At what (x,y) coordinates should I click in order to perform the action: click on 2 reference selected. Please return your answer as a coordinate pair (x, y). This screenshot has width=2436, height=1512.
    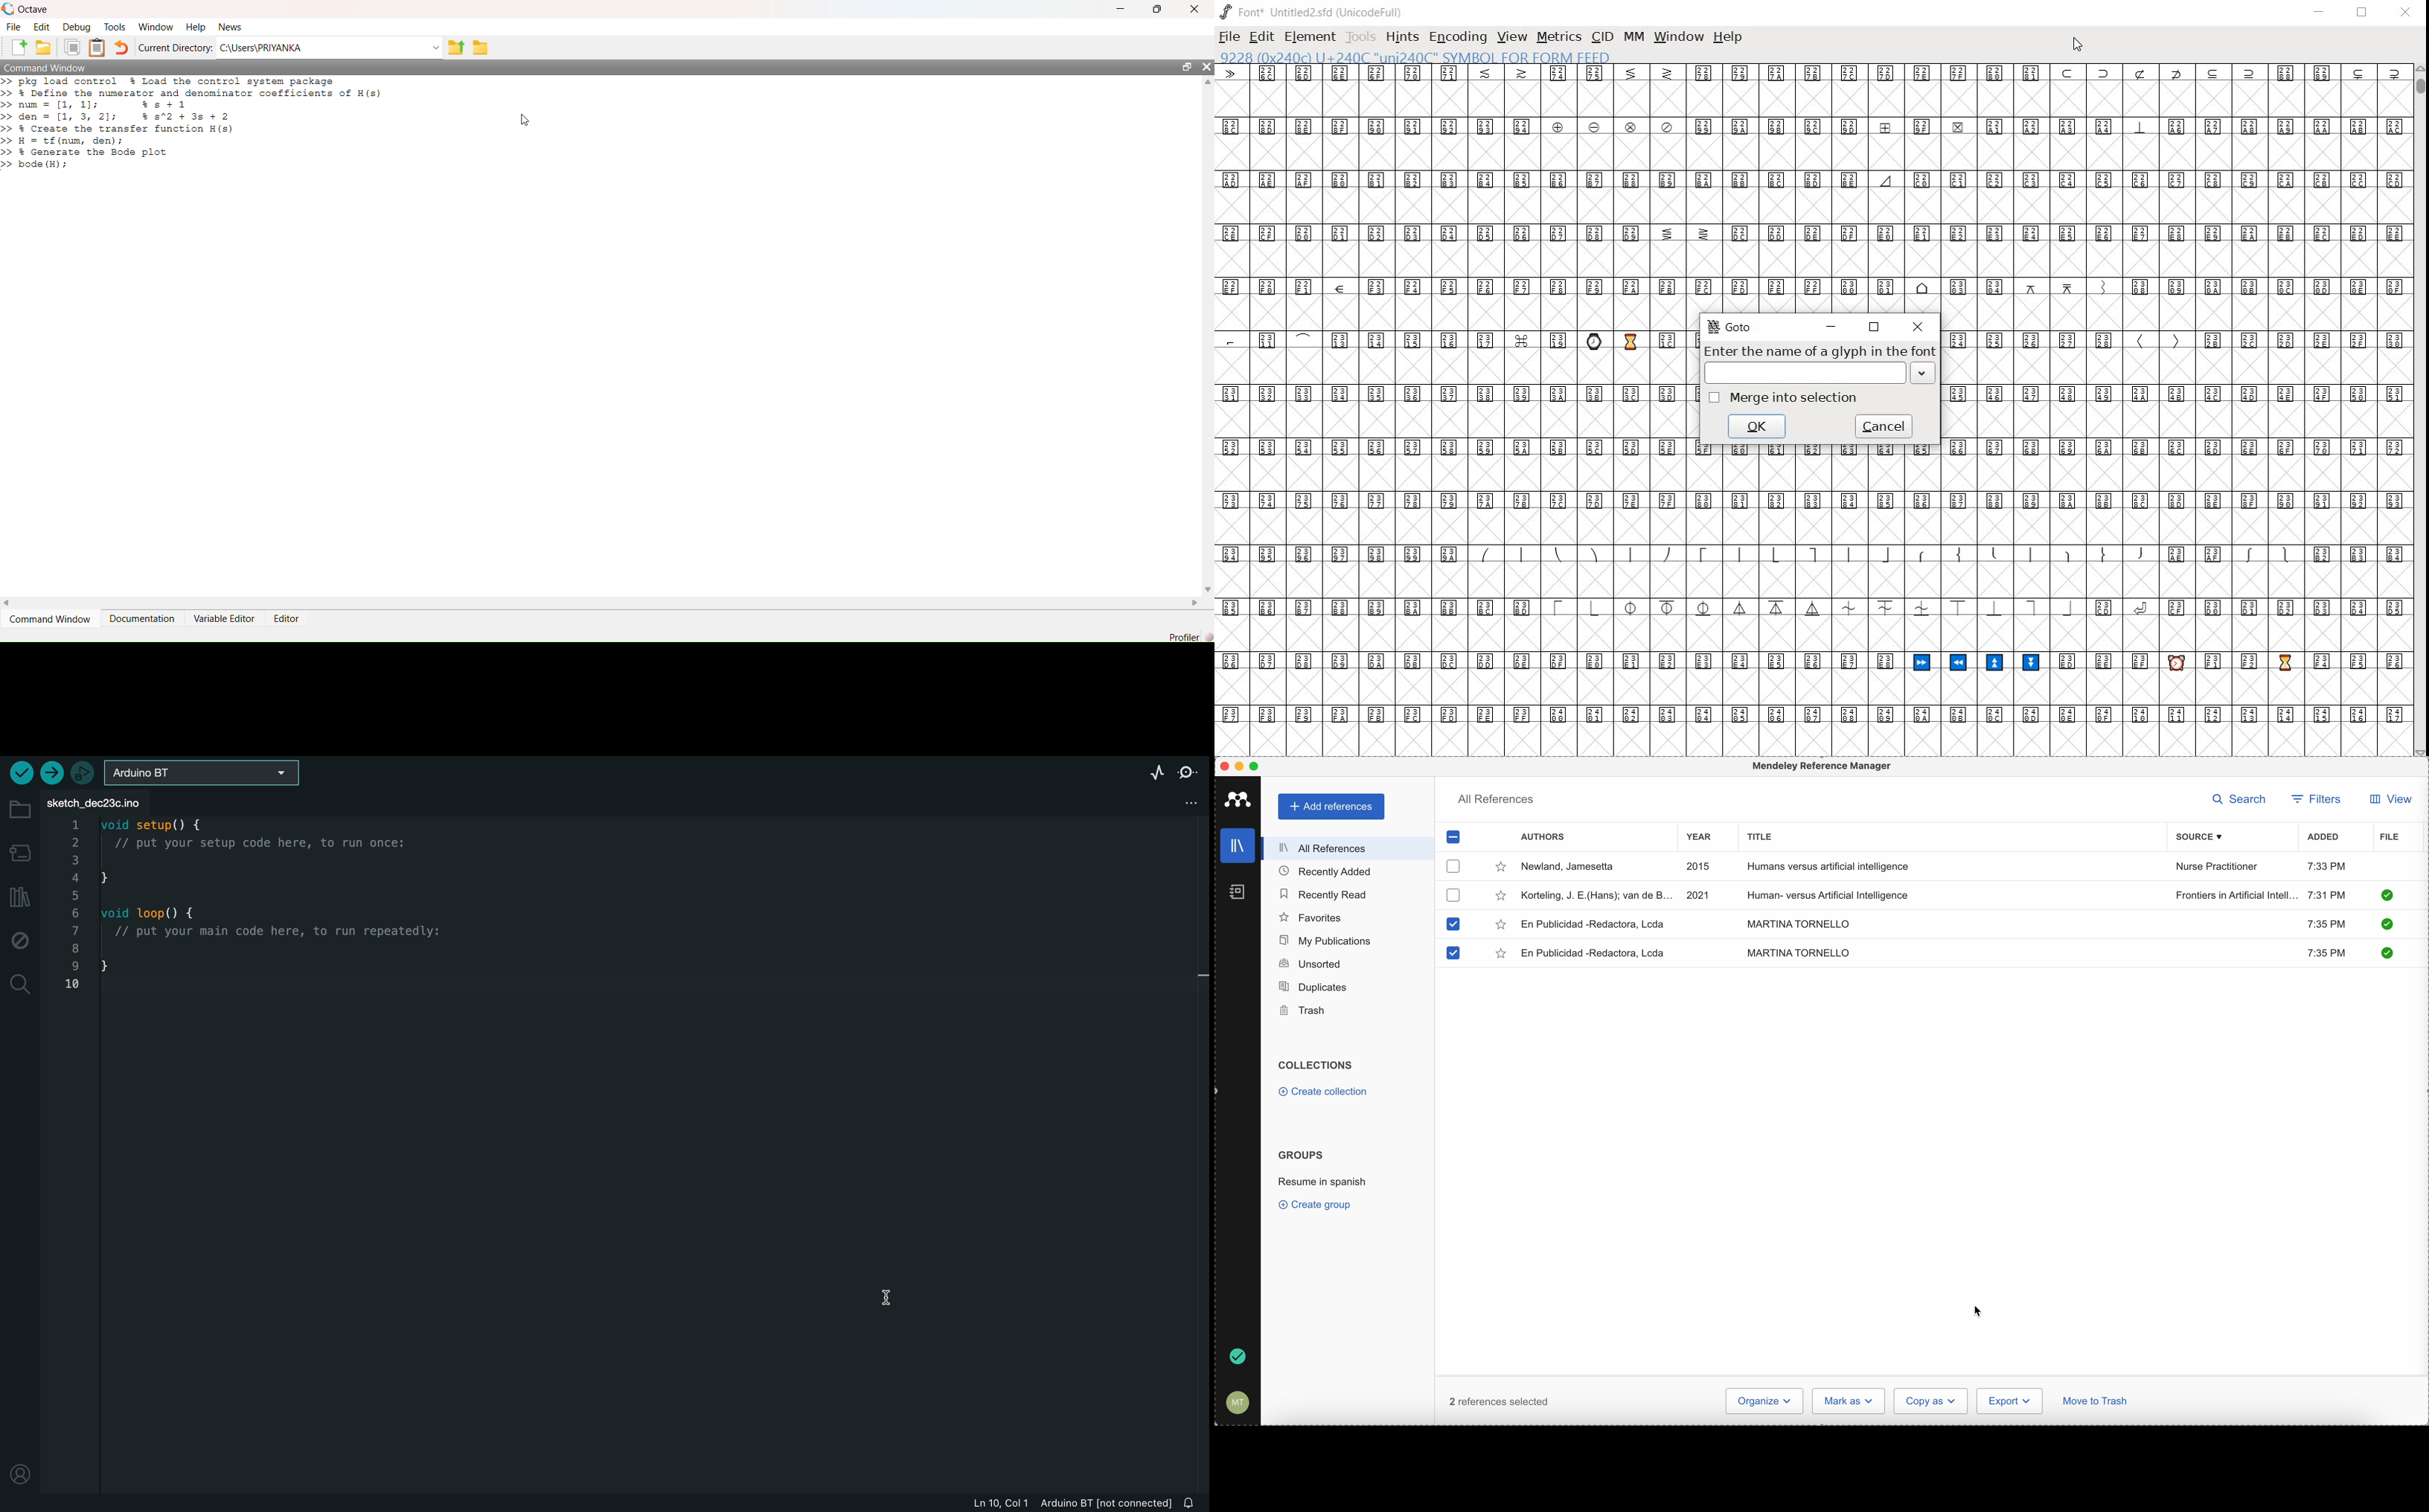
    Looking at the image, I should click on (1499, 1402).